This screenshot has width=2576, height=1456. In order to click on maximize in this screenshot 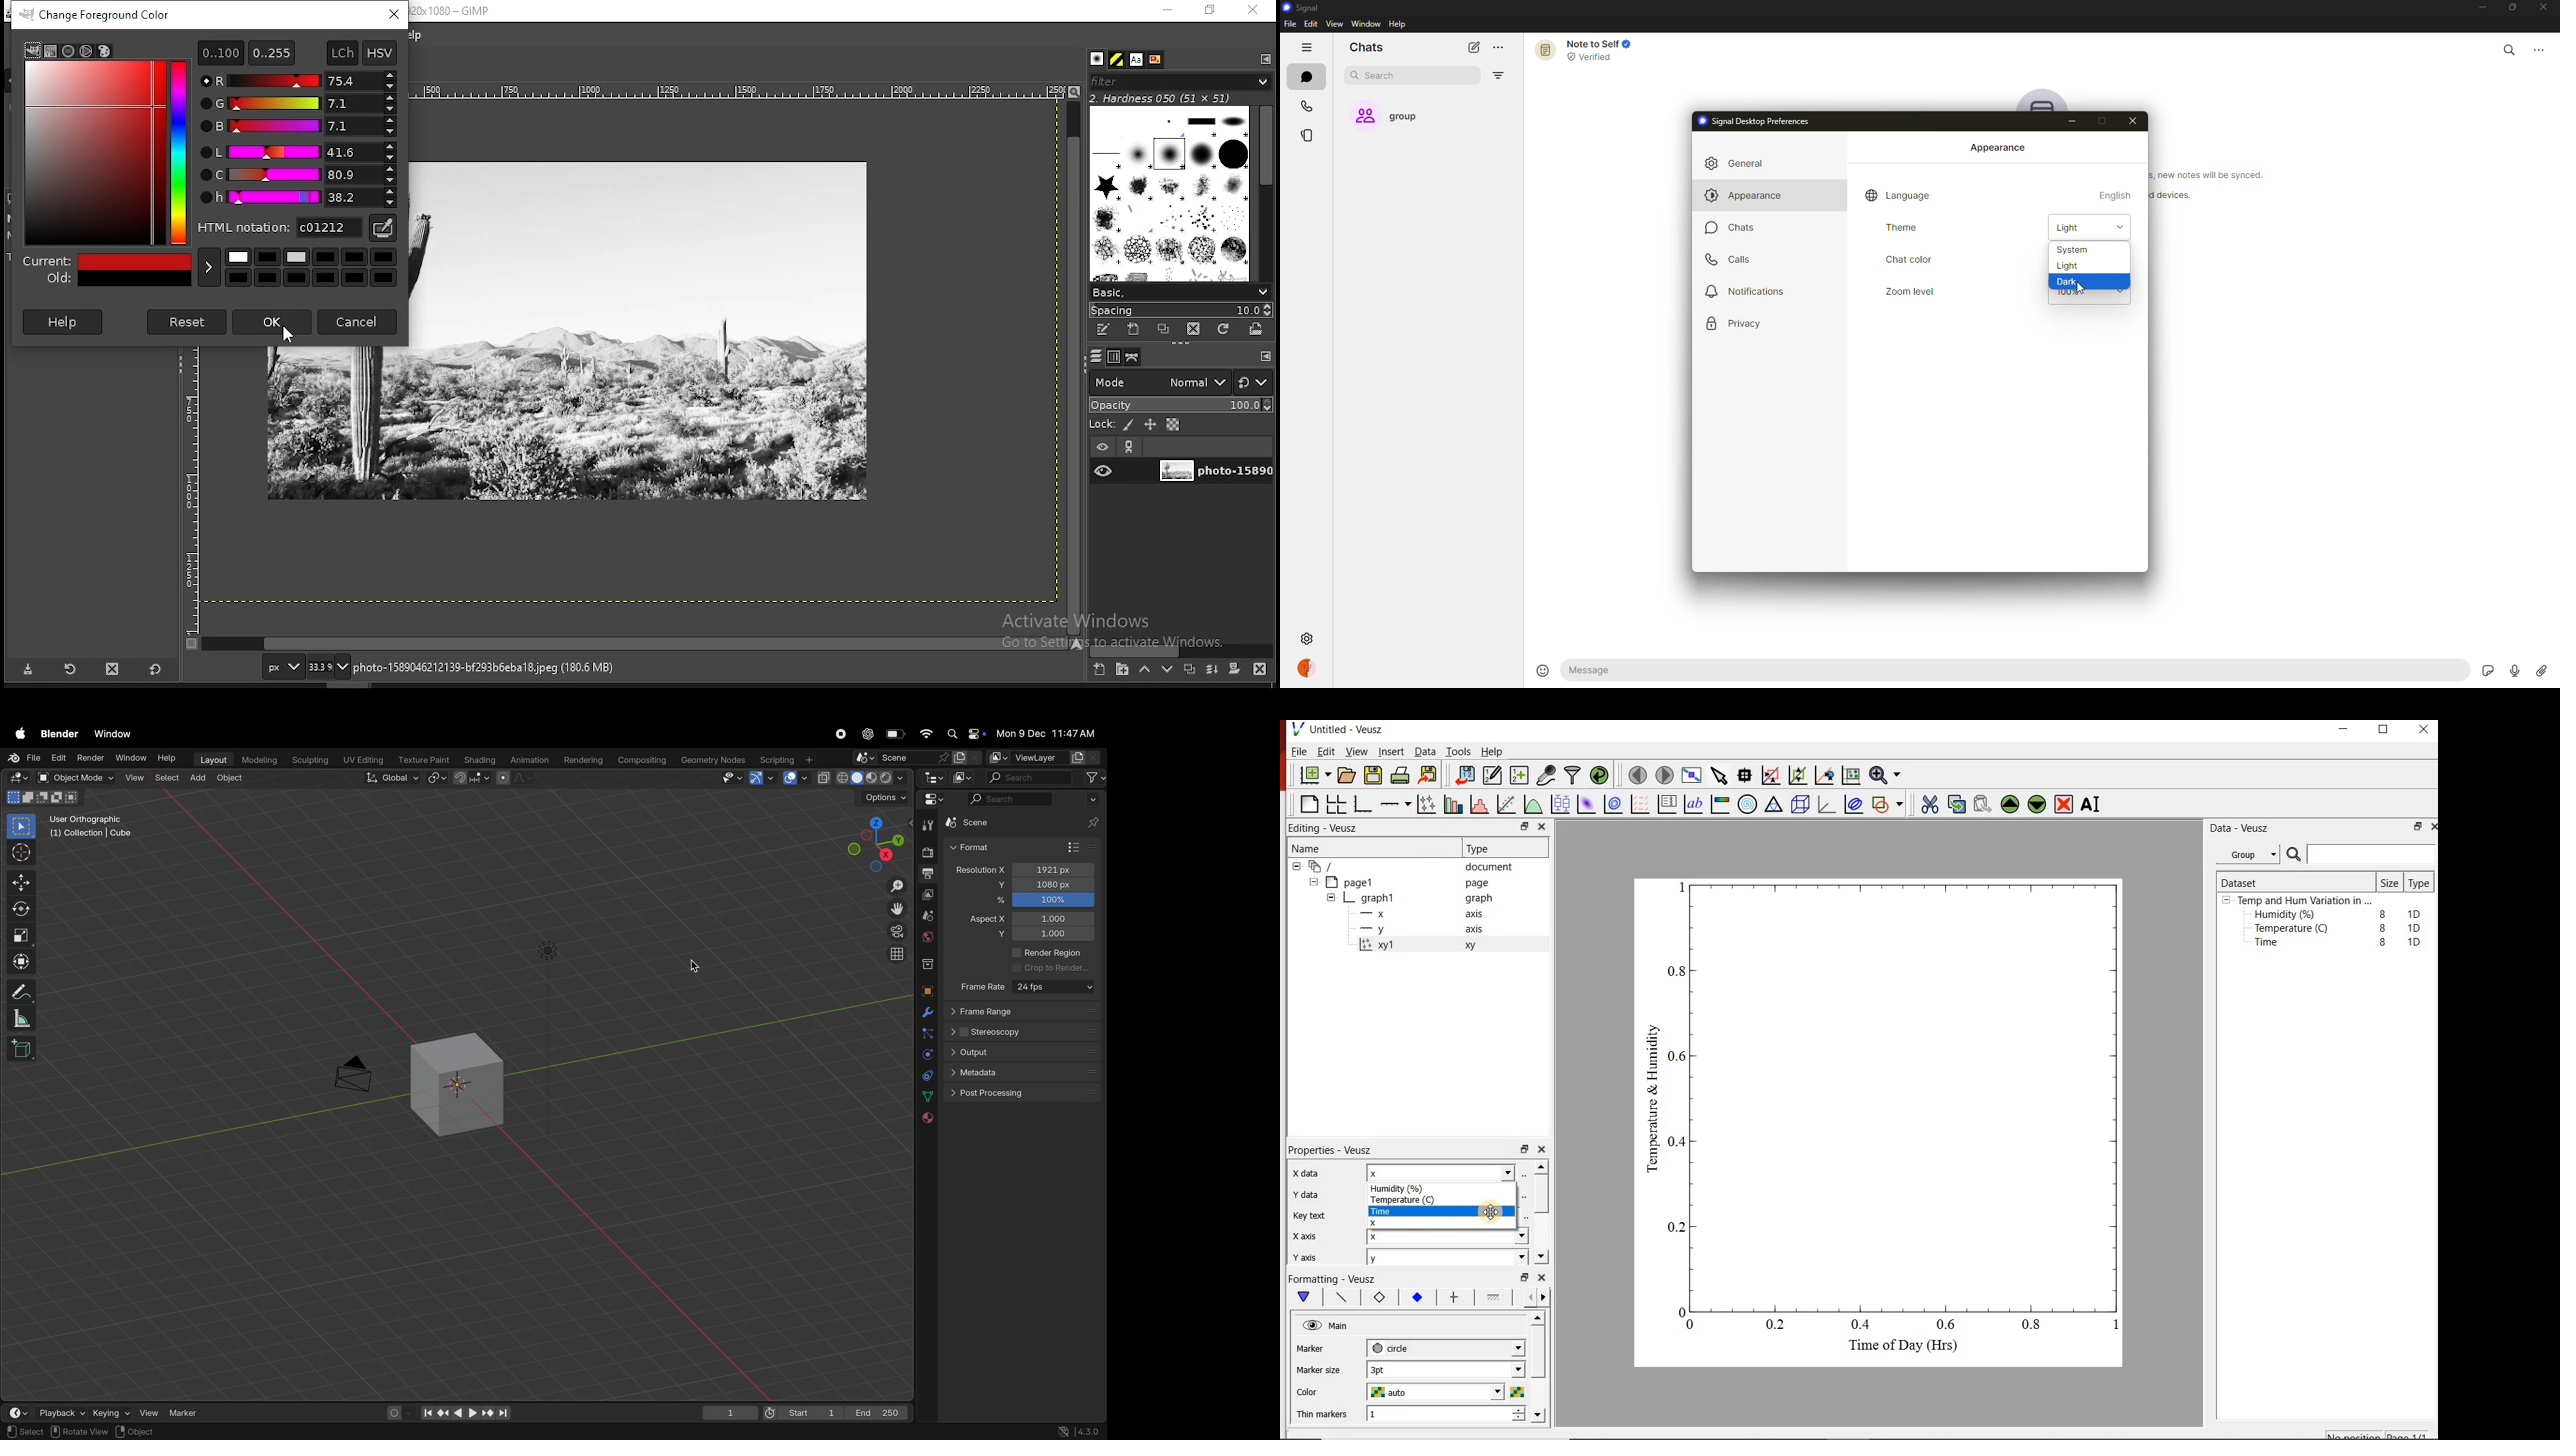, I will do `click(2509, 7)`.